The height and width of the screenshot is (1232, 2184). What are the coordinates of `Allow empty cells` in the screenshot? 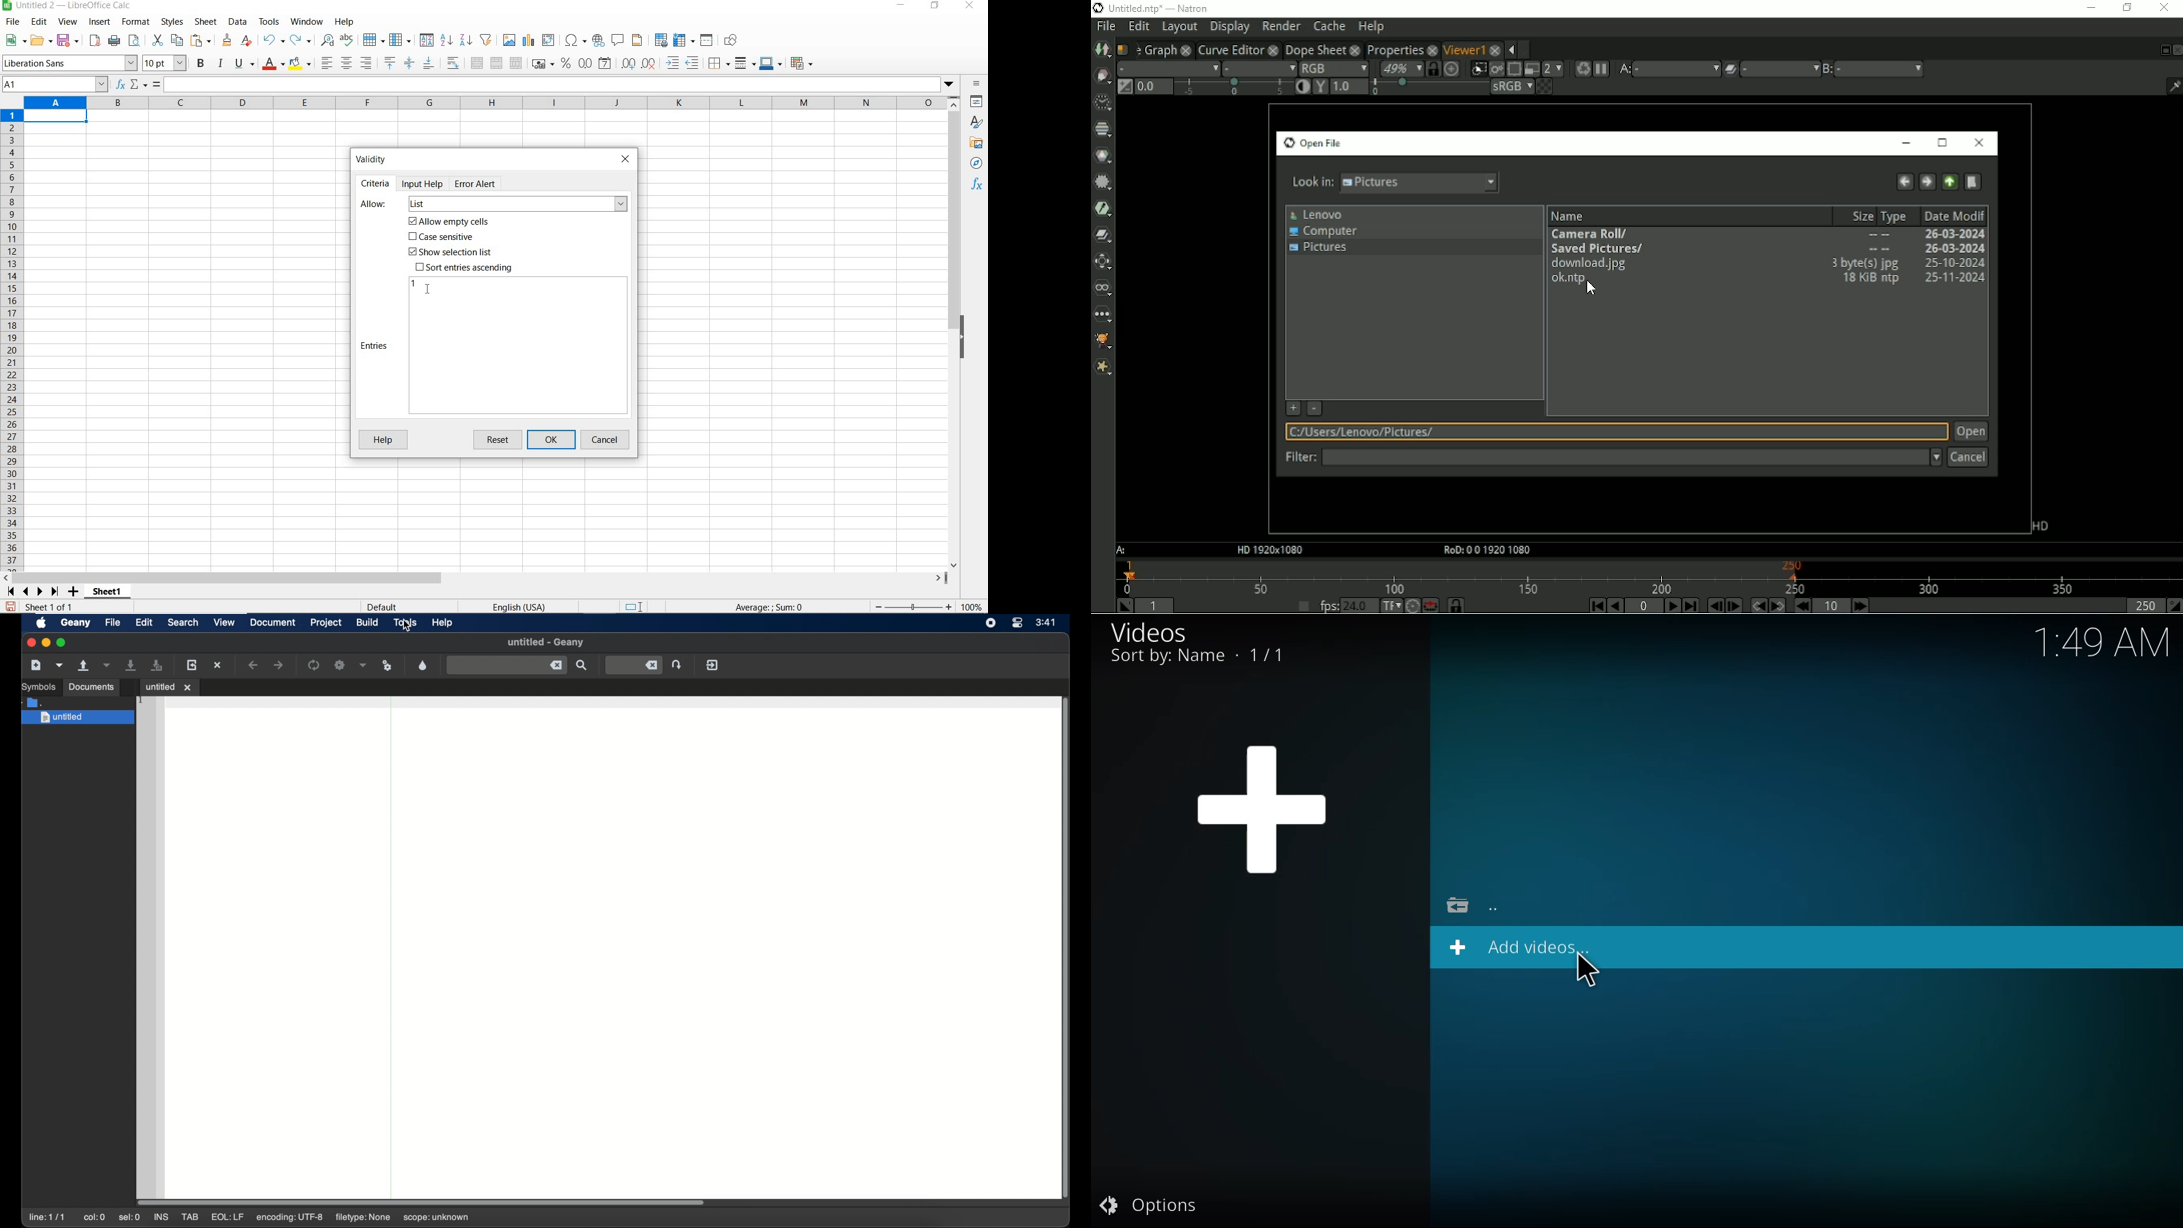 It's located at (450, 222).